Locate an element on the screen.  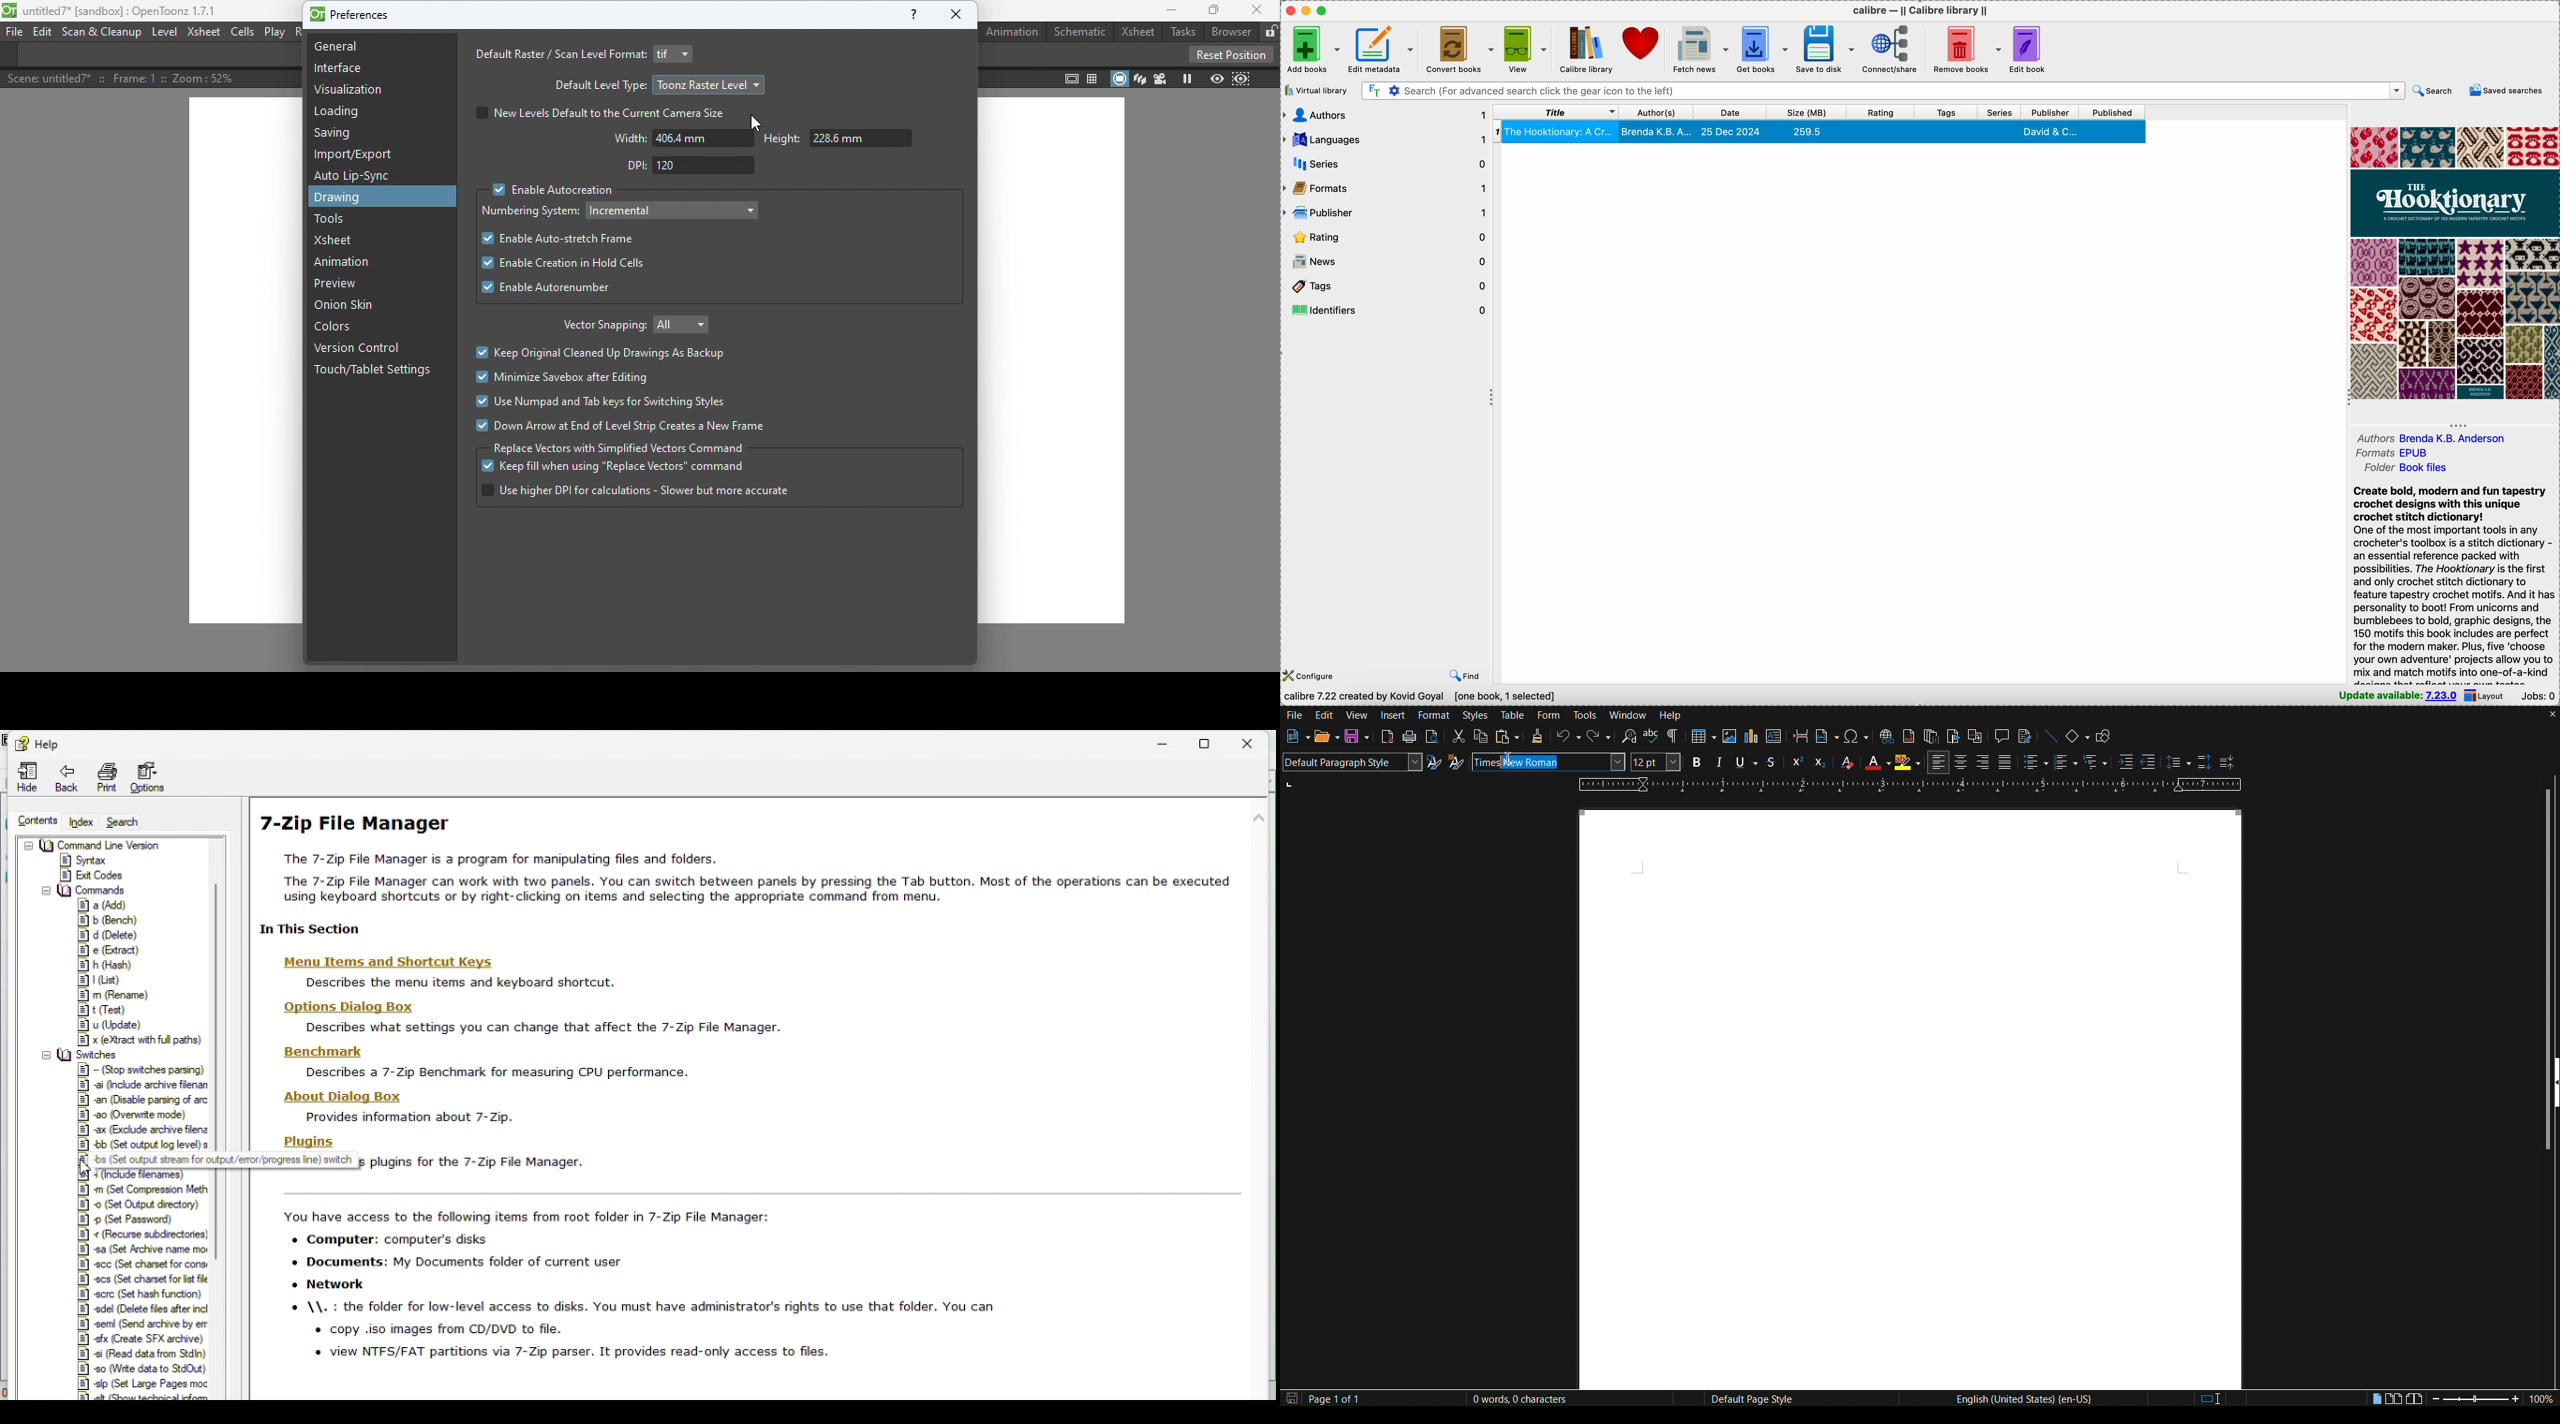
Toggle ordered list is located at coordinates (2065, 764).